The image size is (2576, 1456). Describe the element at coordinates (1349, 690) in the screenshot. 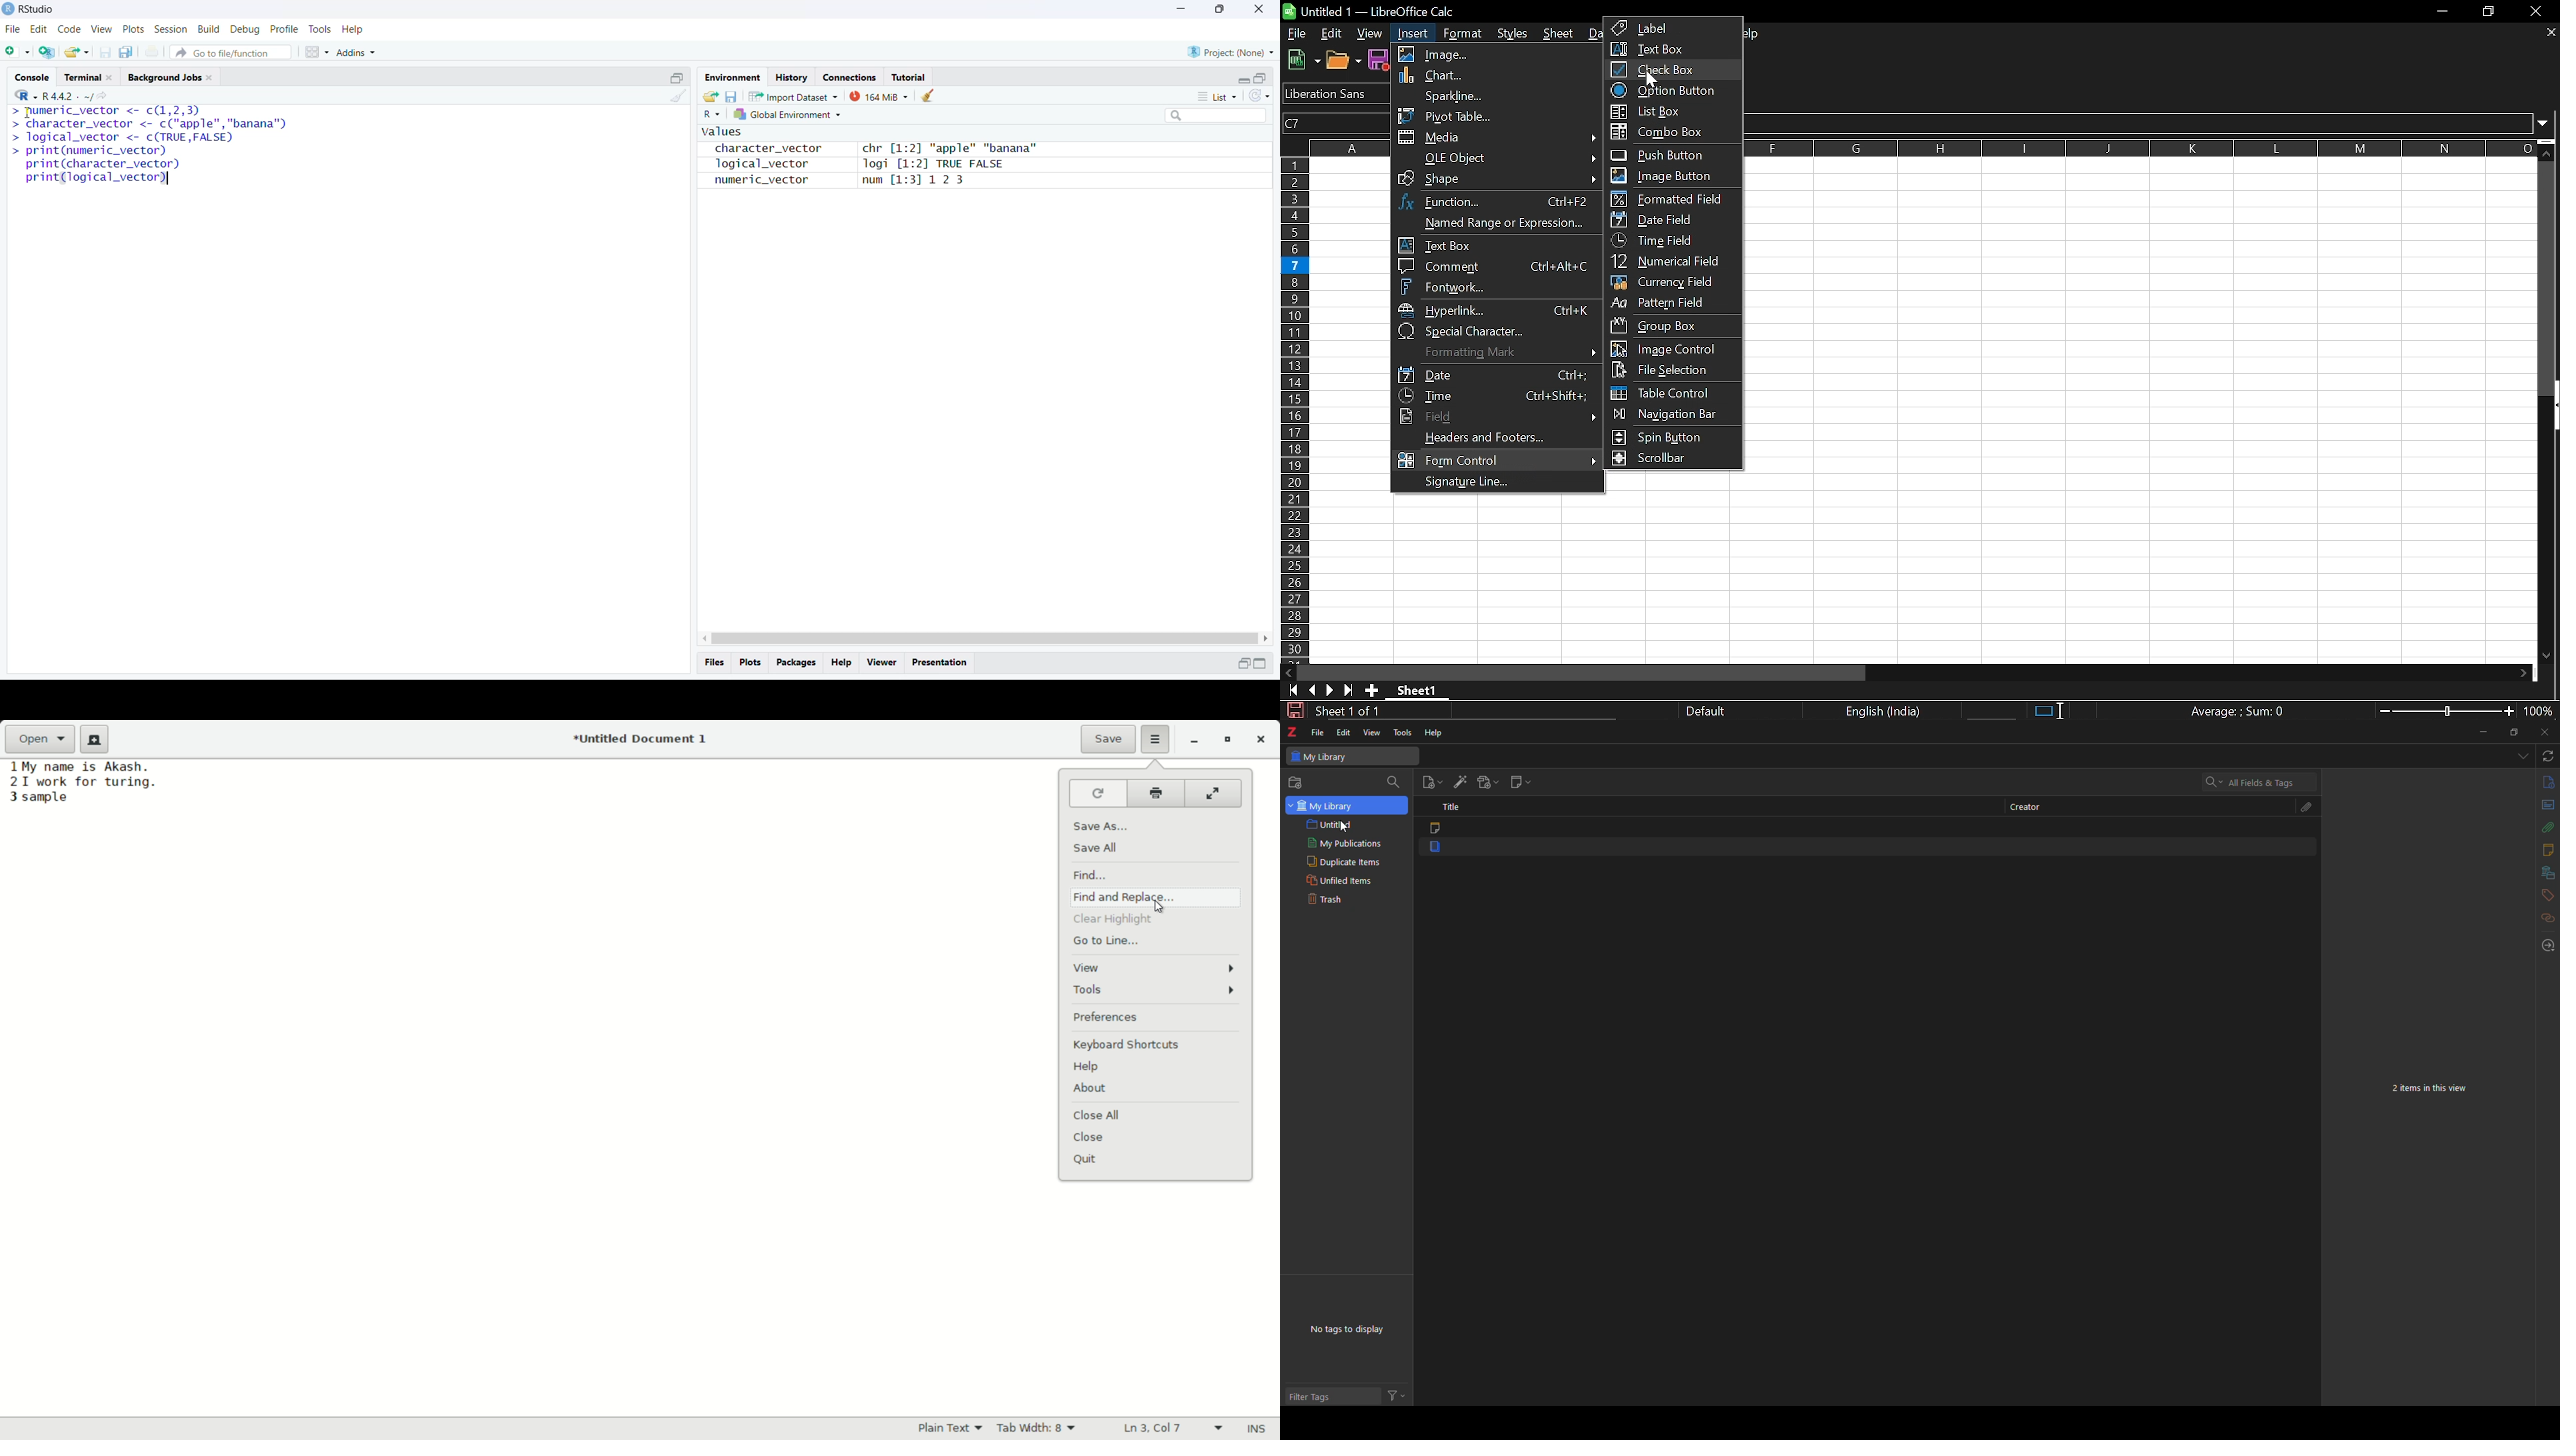

I see `Last sheet` at that location.